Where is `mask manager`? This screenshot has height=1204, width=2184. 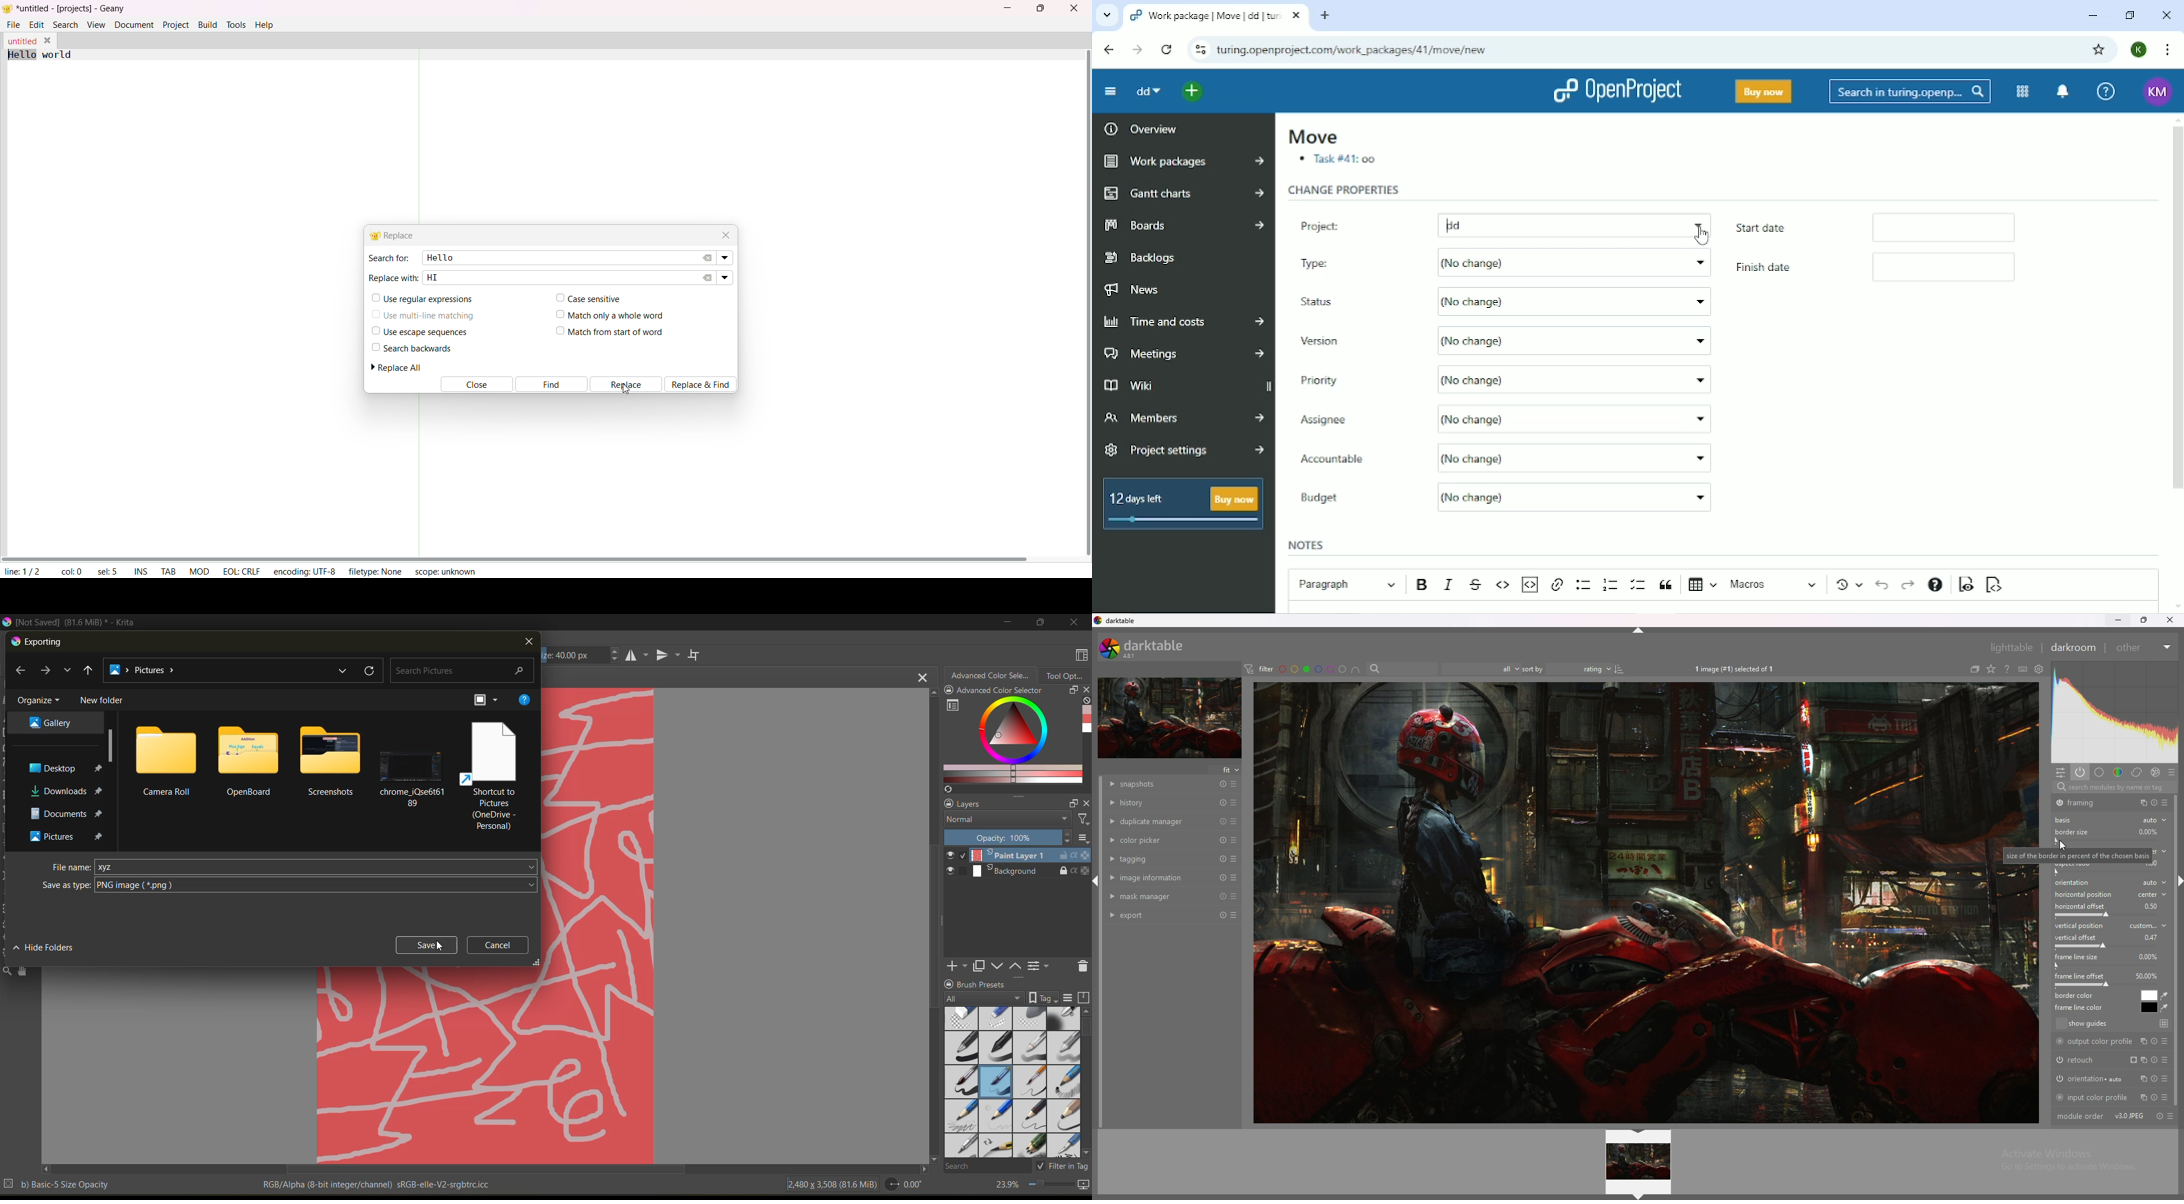
mask manager is located at coordinates (1160, 897).